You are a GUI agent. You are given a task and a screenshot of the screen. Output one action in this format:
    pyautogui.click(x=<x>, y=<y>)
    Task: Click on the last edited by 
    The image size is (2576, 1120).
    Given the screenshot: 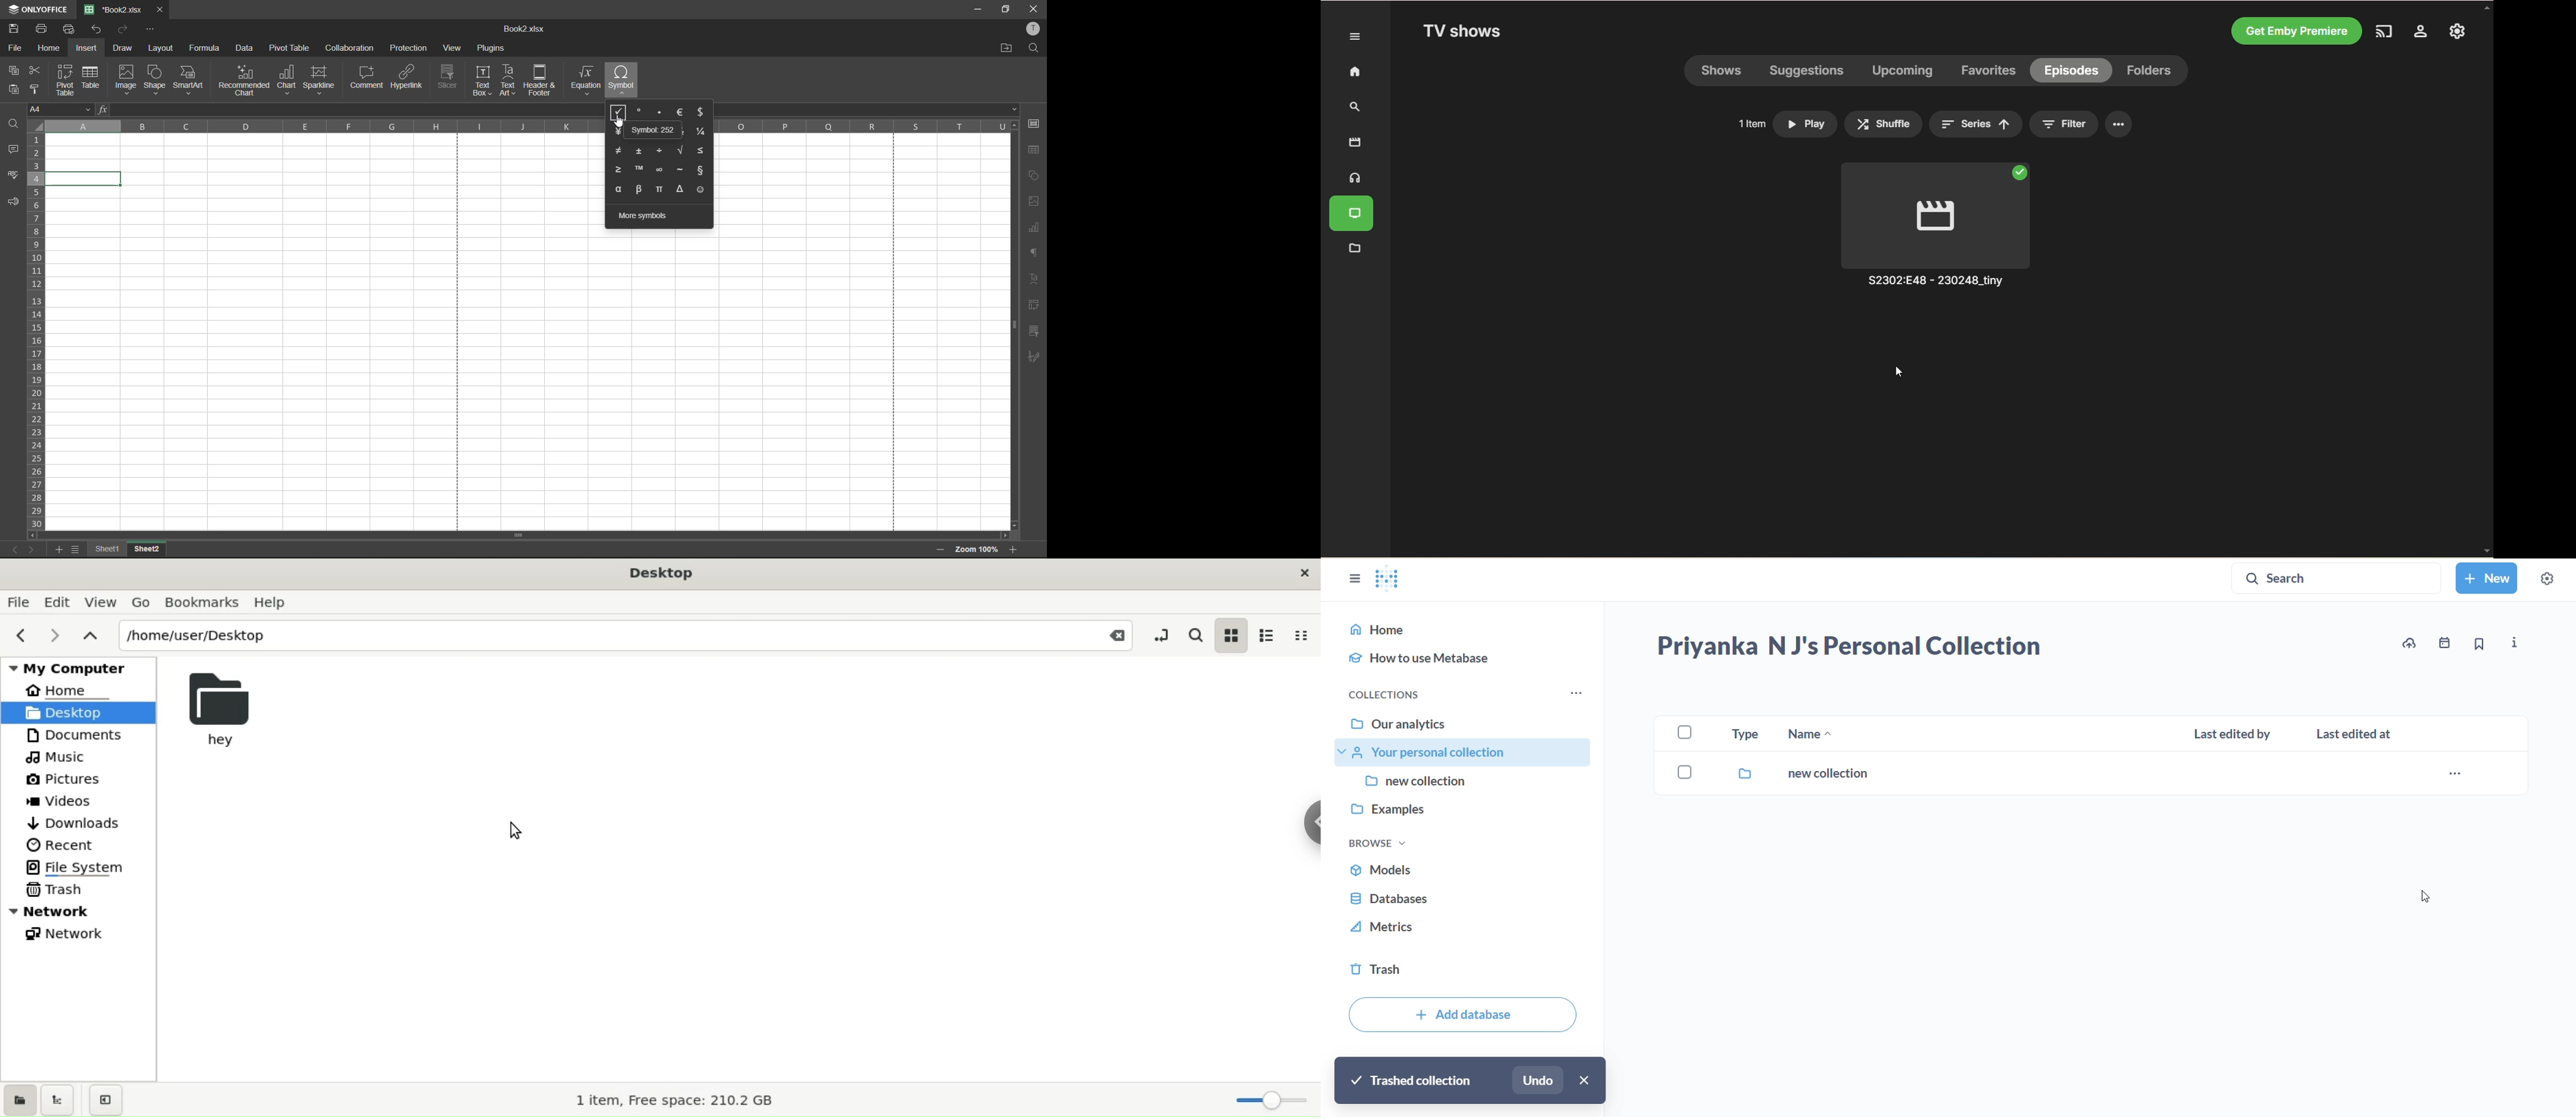 What is the action you would take?
    pyautogui.click(x=2237, y=734)
    